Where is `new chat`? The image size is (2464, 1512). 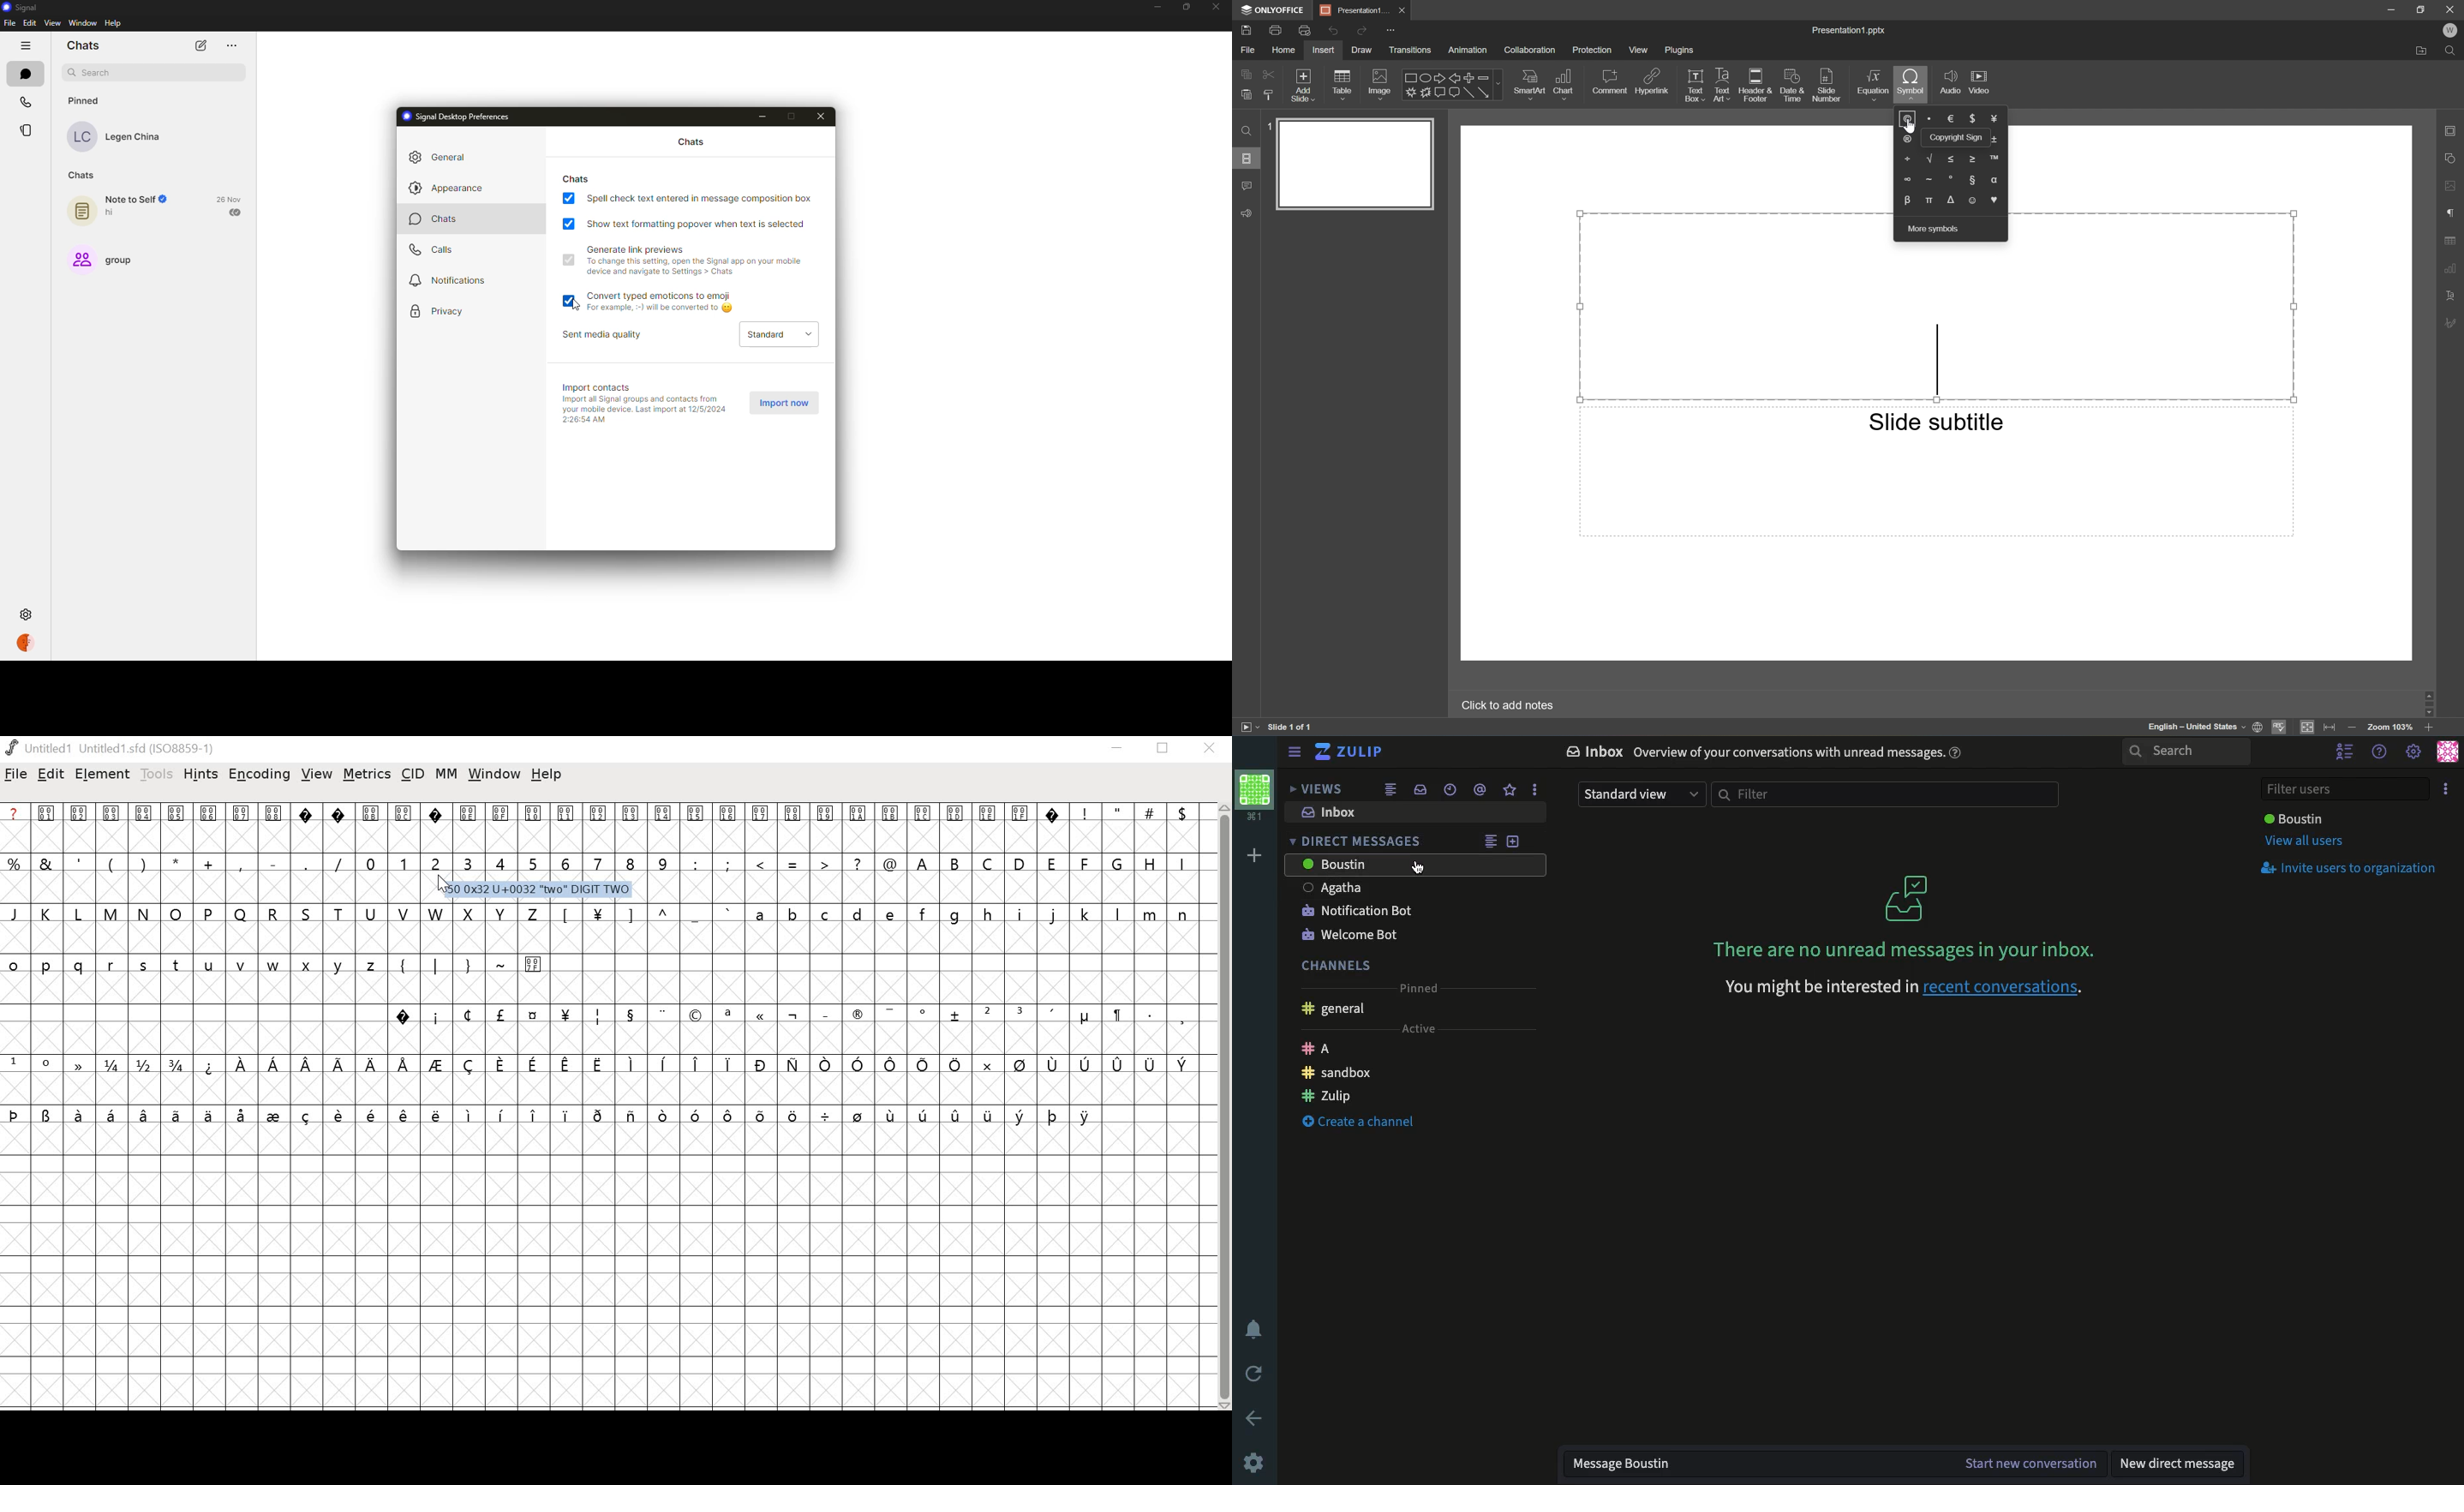
new chat is located at coordinates (201, 46).